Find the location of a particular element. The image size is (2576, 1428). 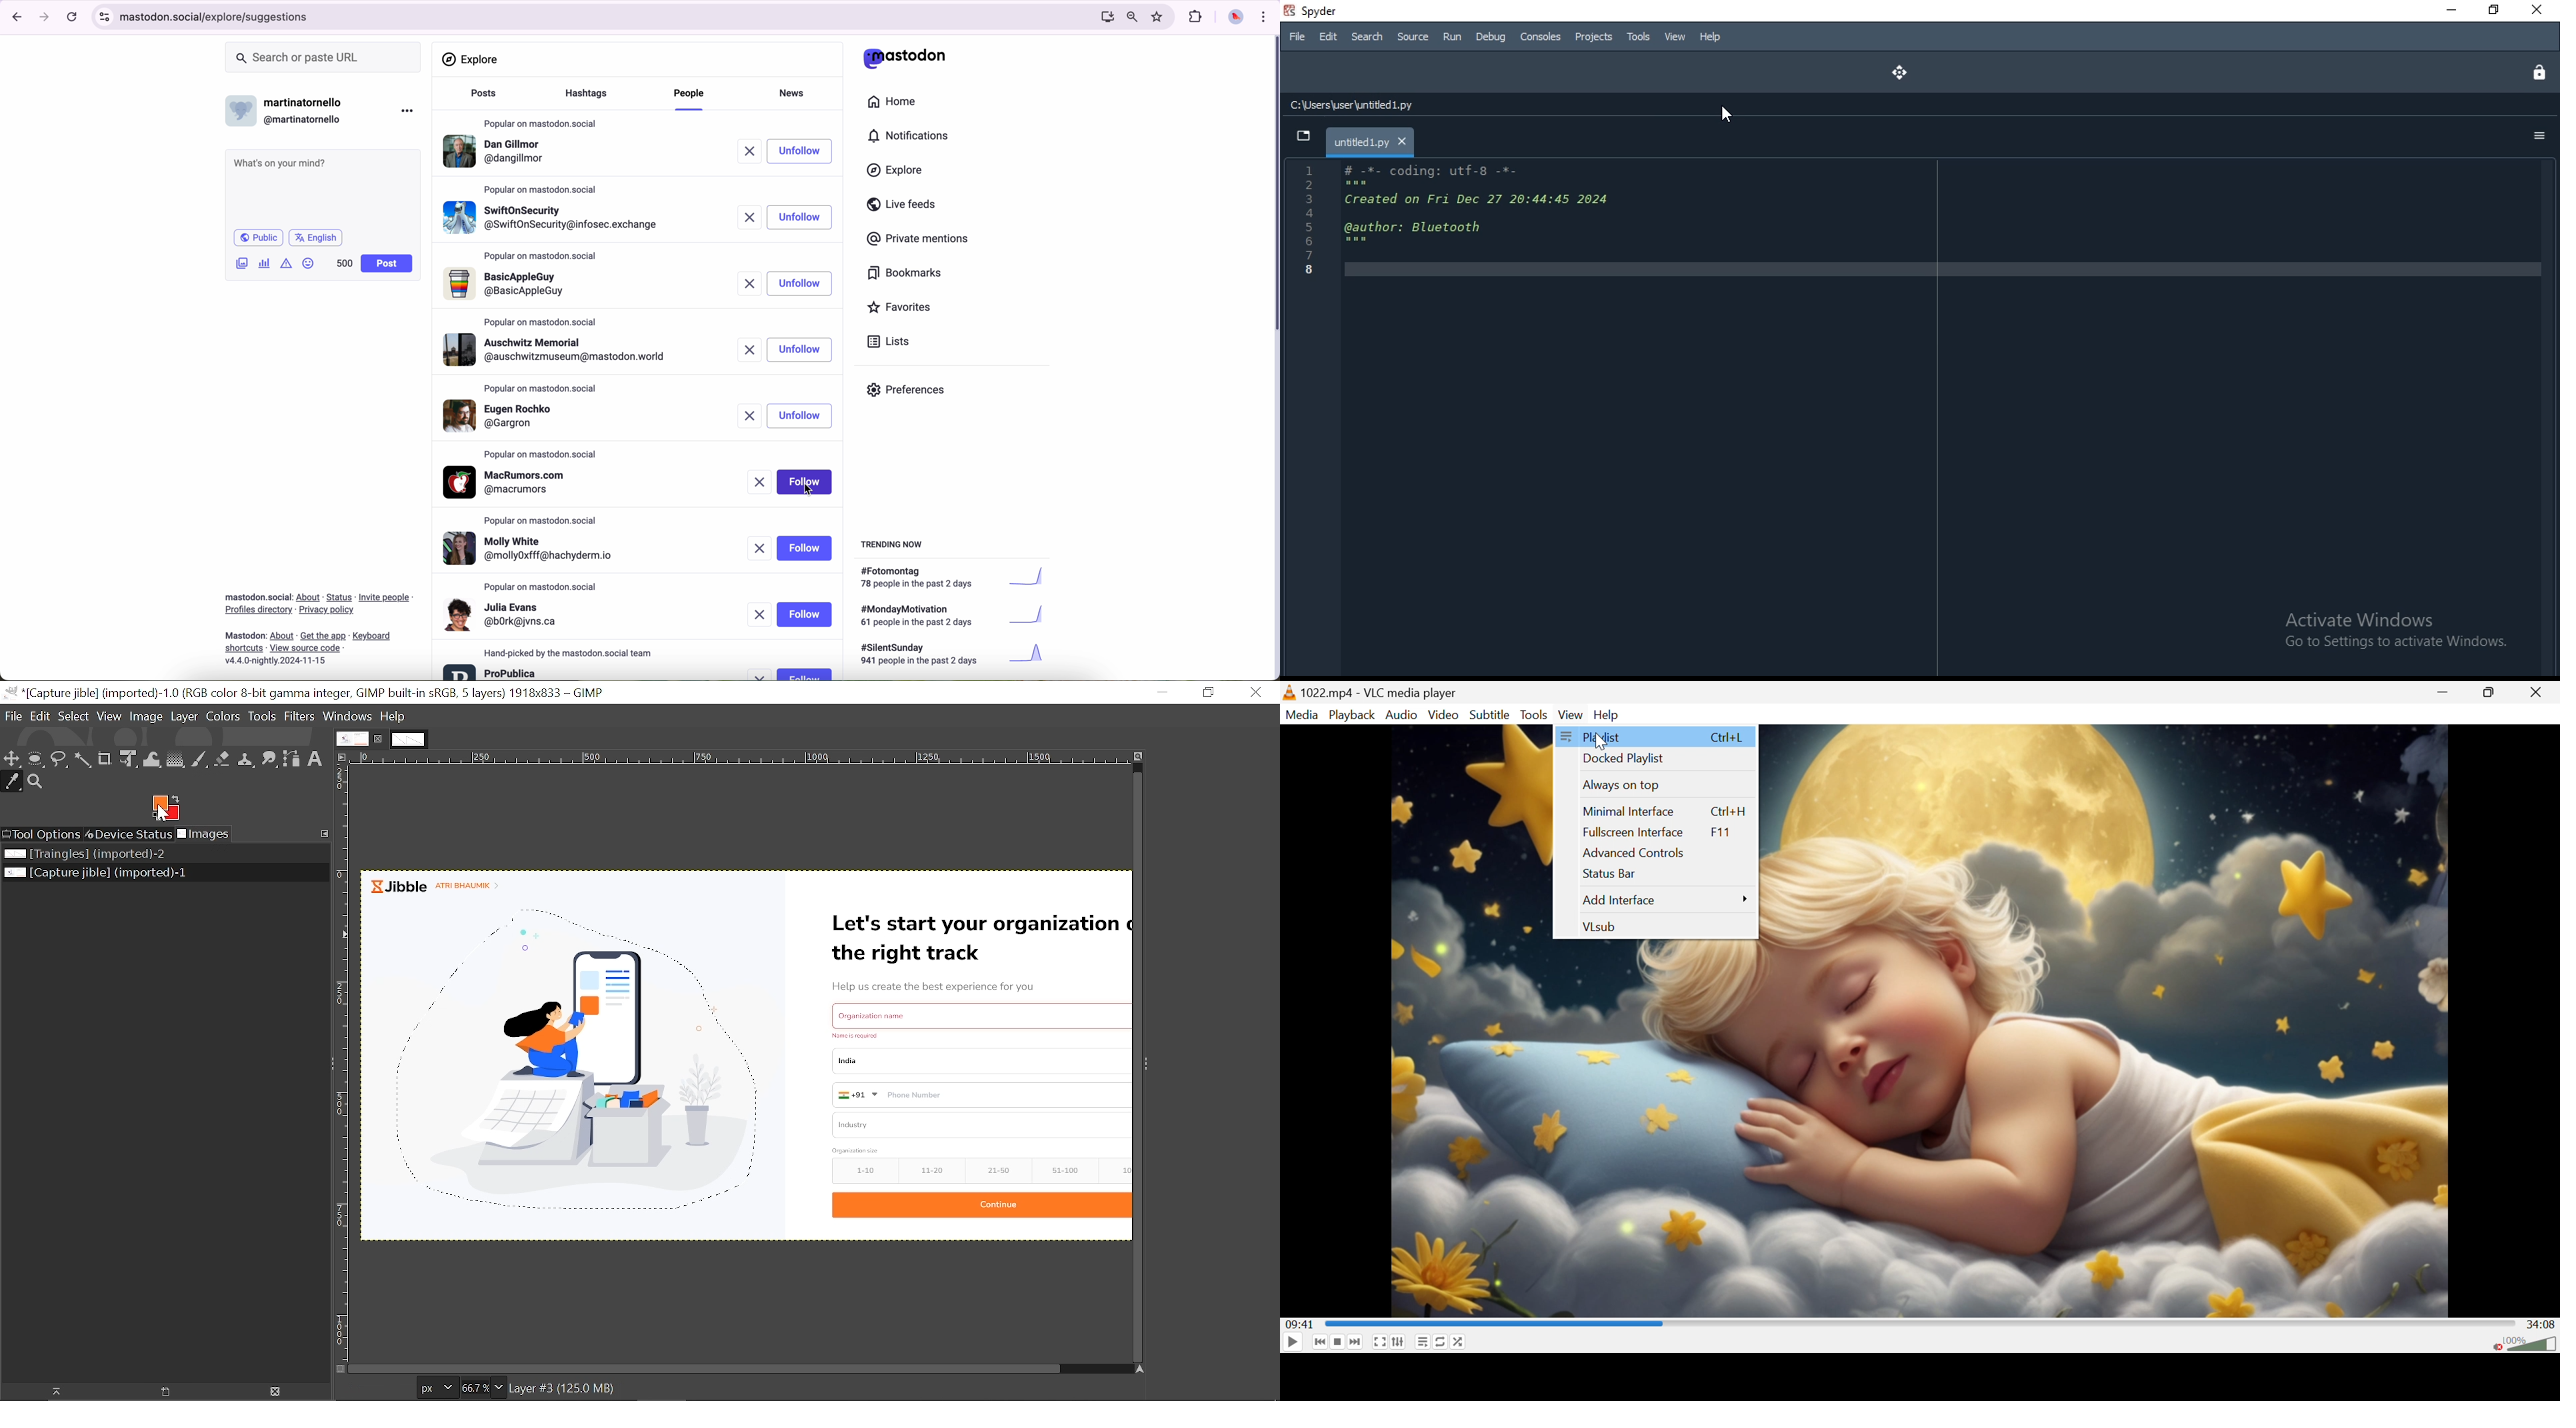

Advanced controls is located at coordinates (1637, 854).